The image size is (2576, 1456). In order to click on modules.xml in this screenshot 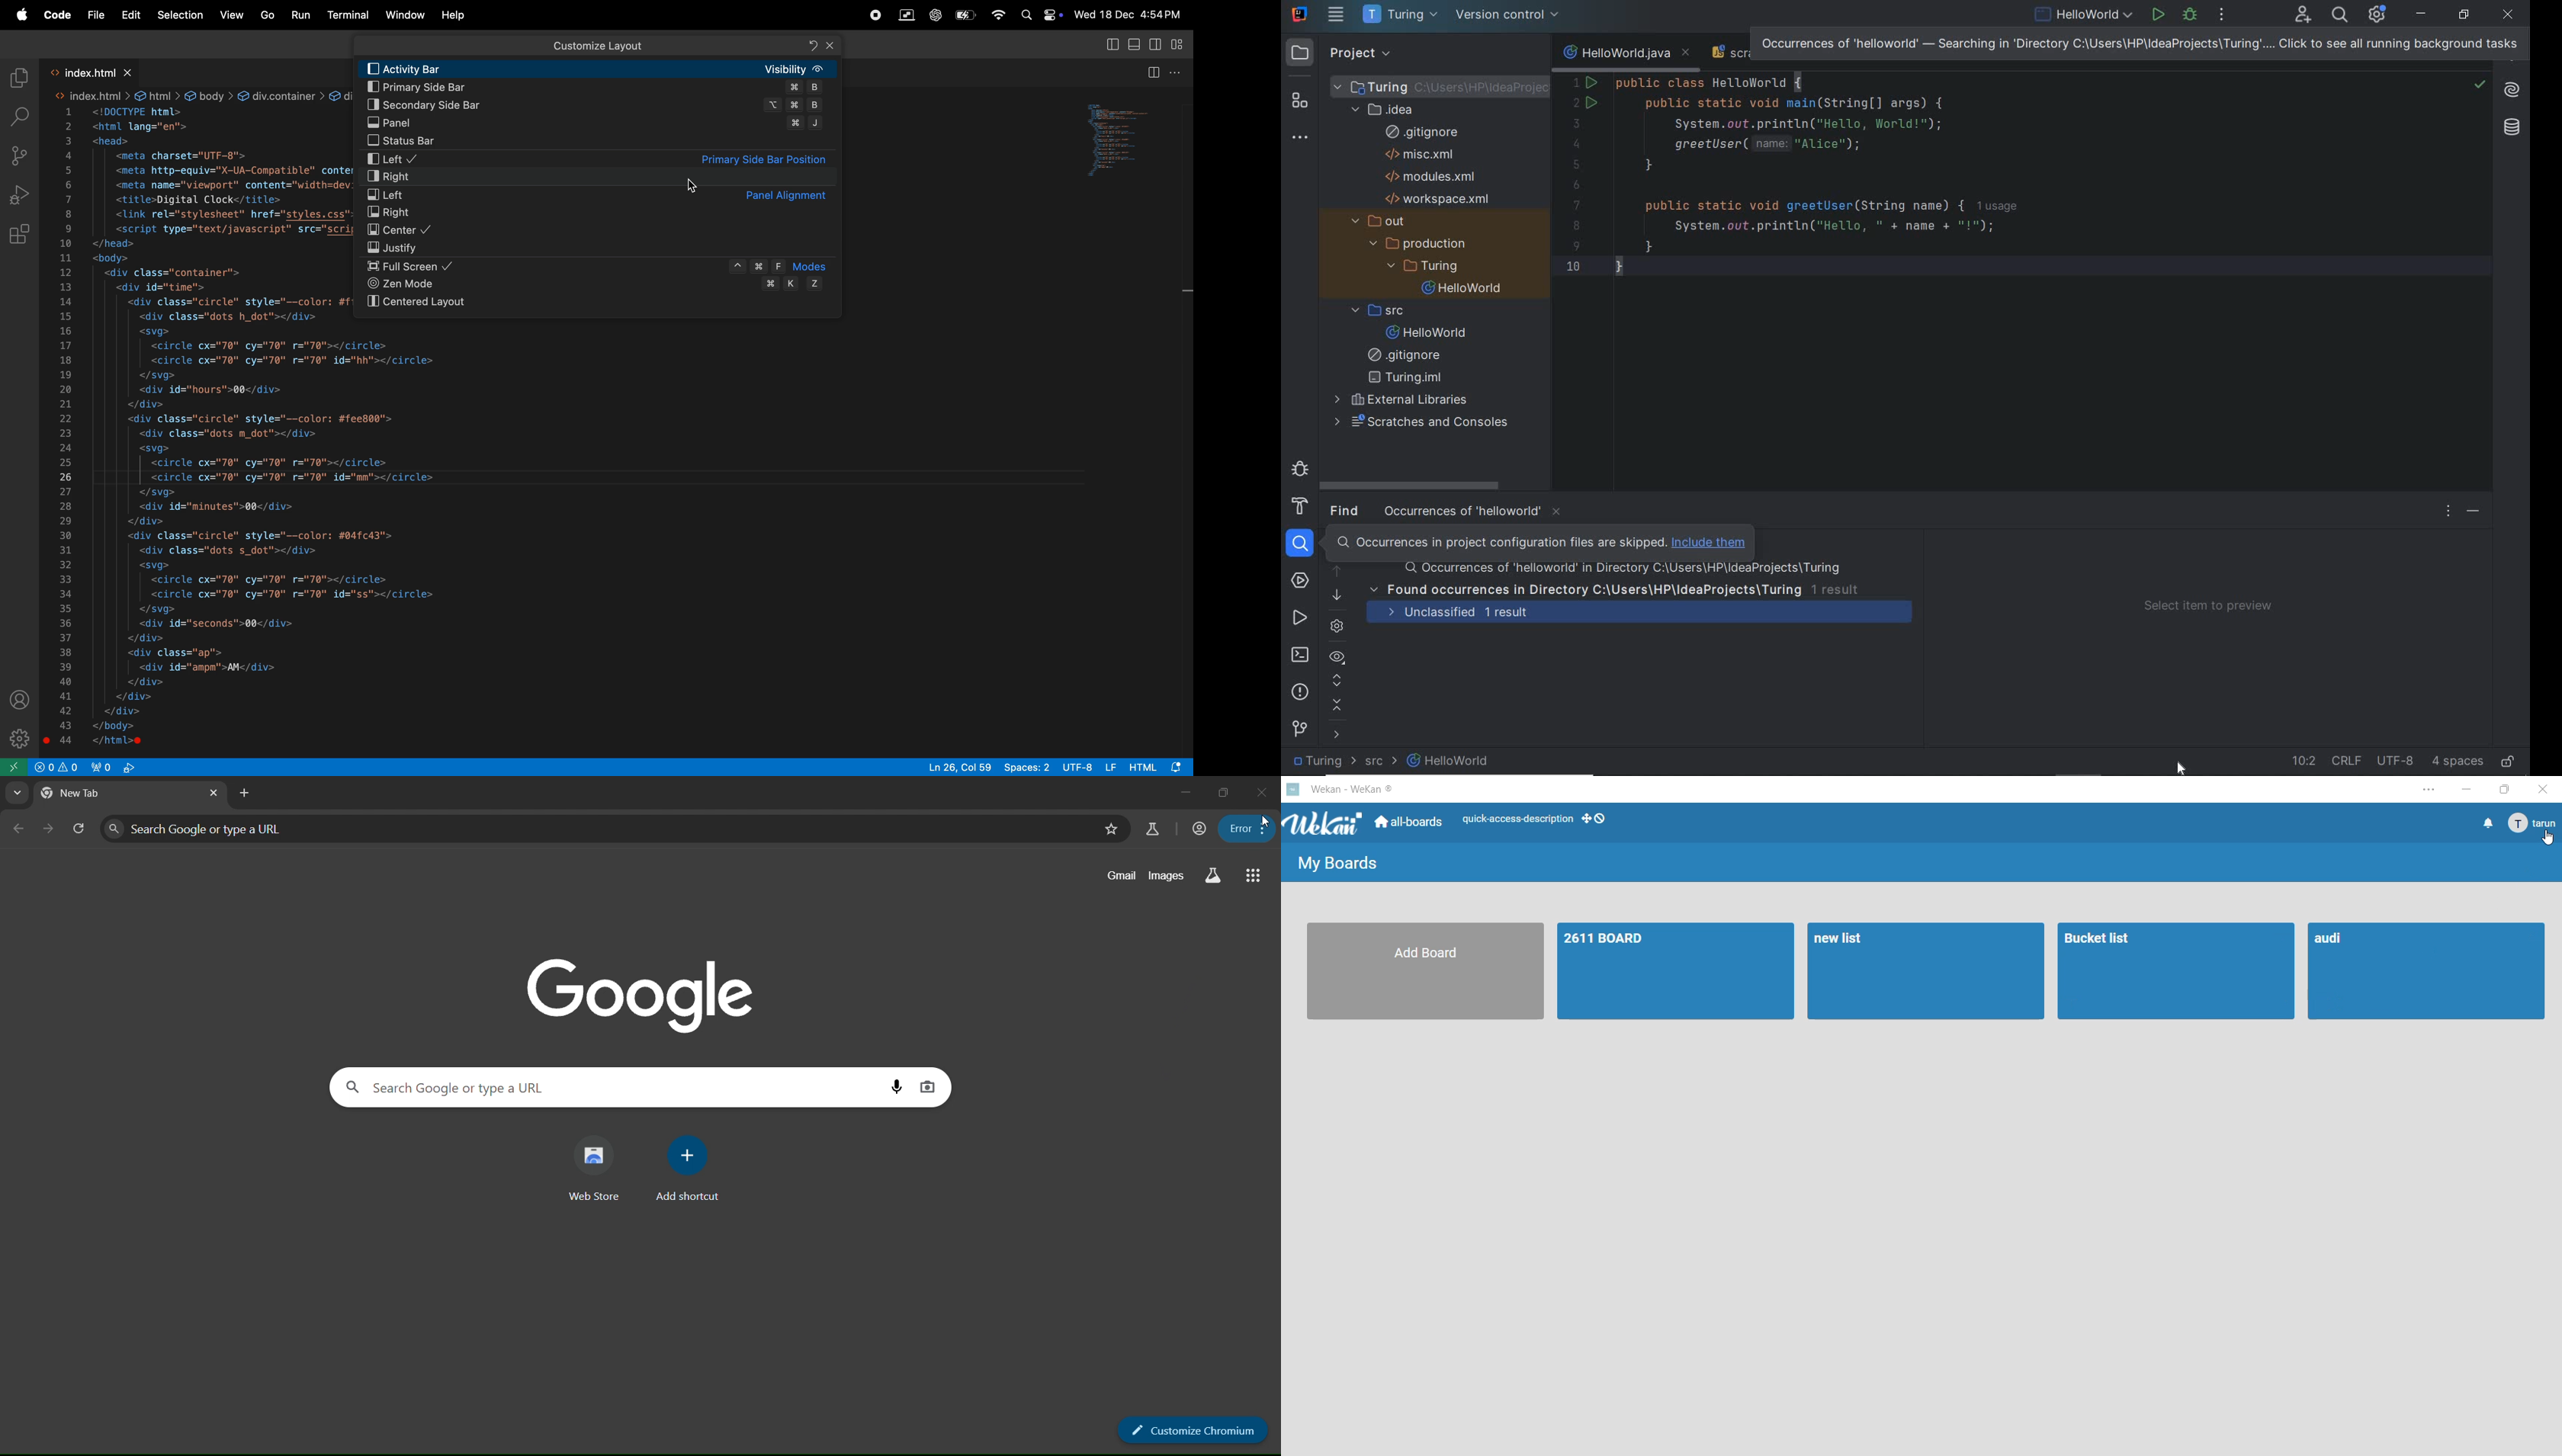, I will do `click(1430, 176)`.